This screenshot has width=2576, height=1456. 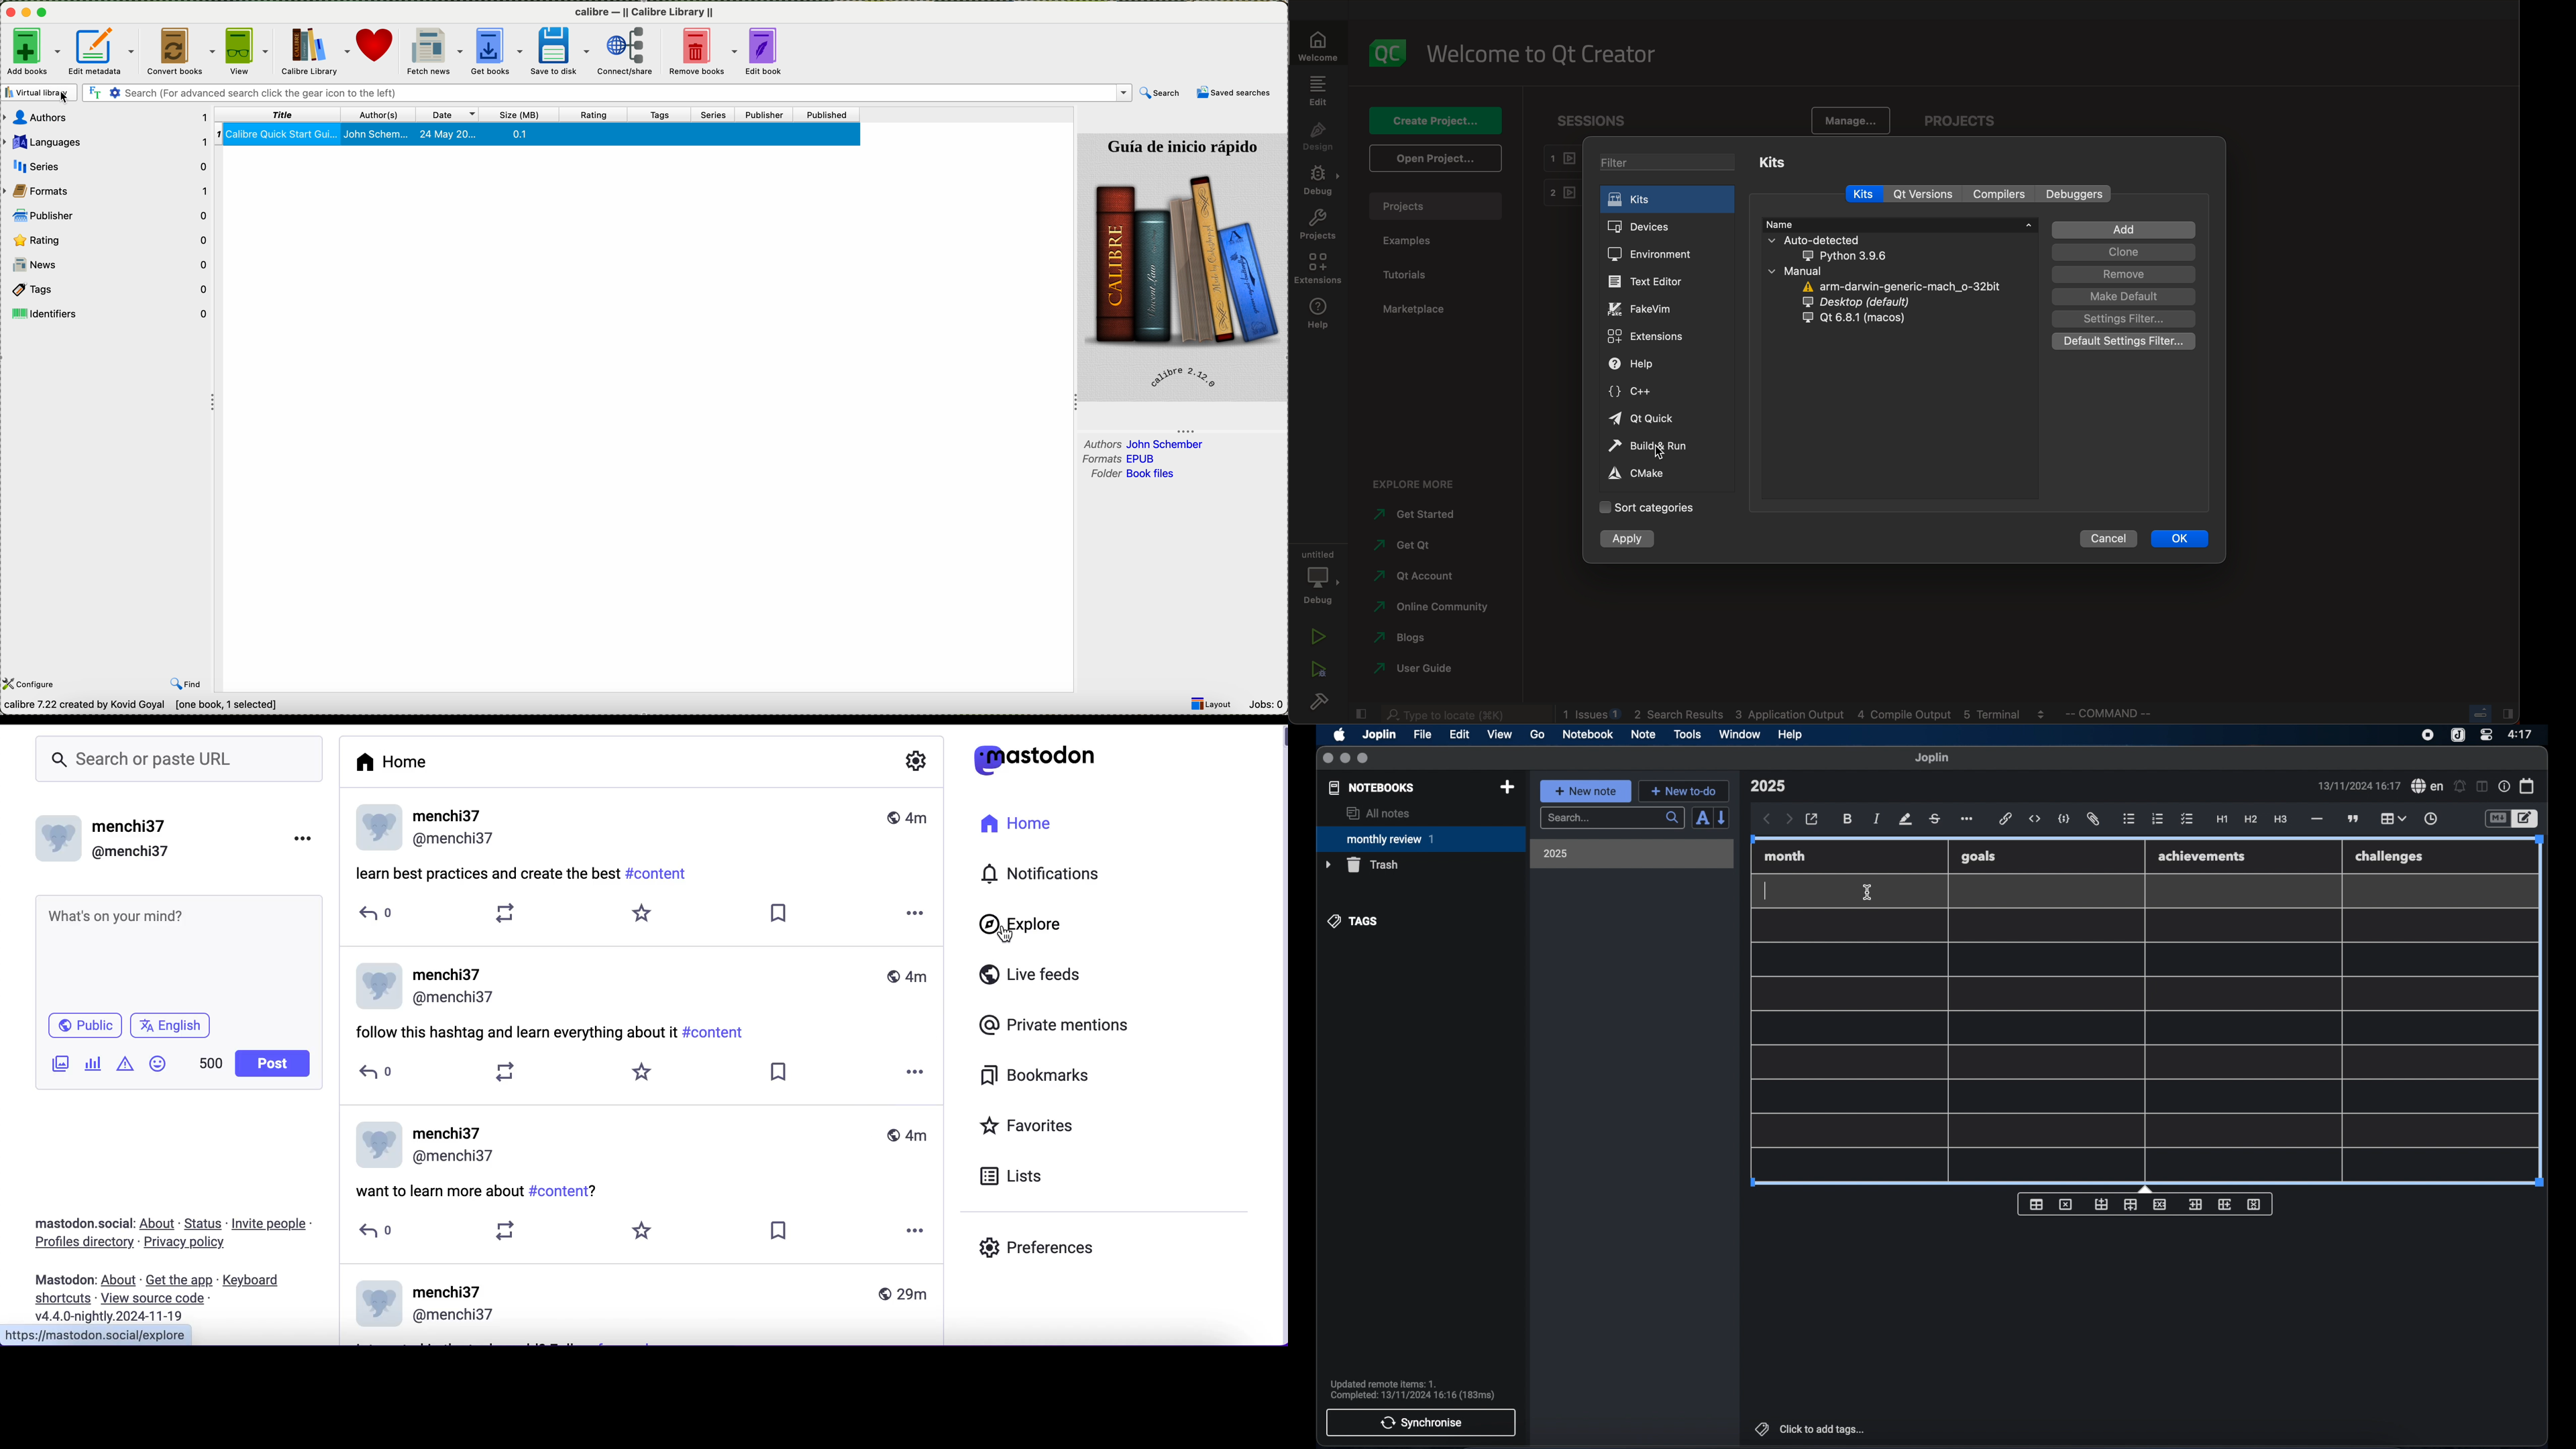 I want to click on explore, so click(x=1037, y=927).